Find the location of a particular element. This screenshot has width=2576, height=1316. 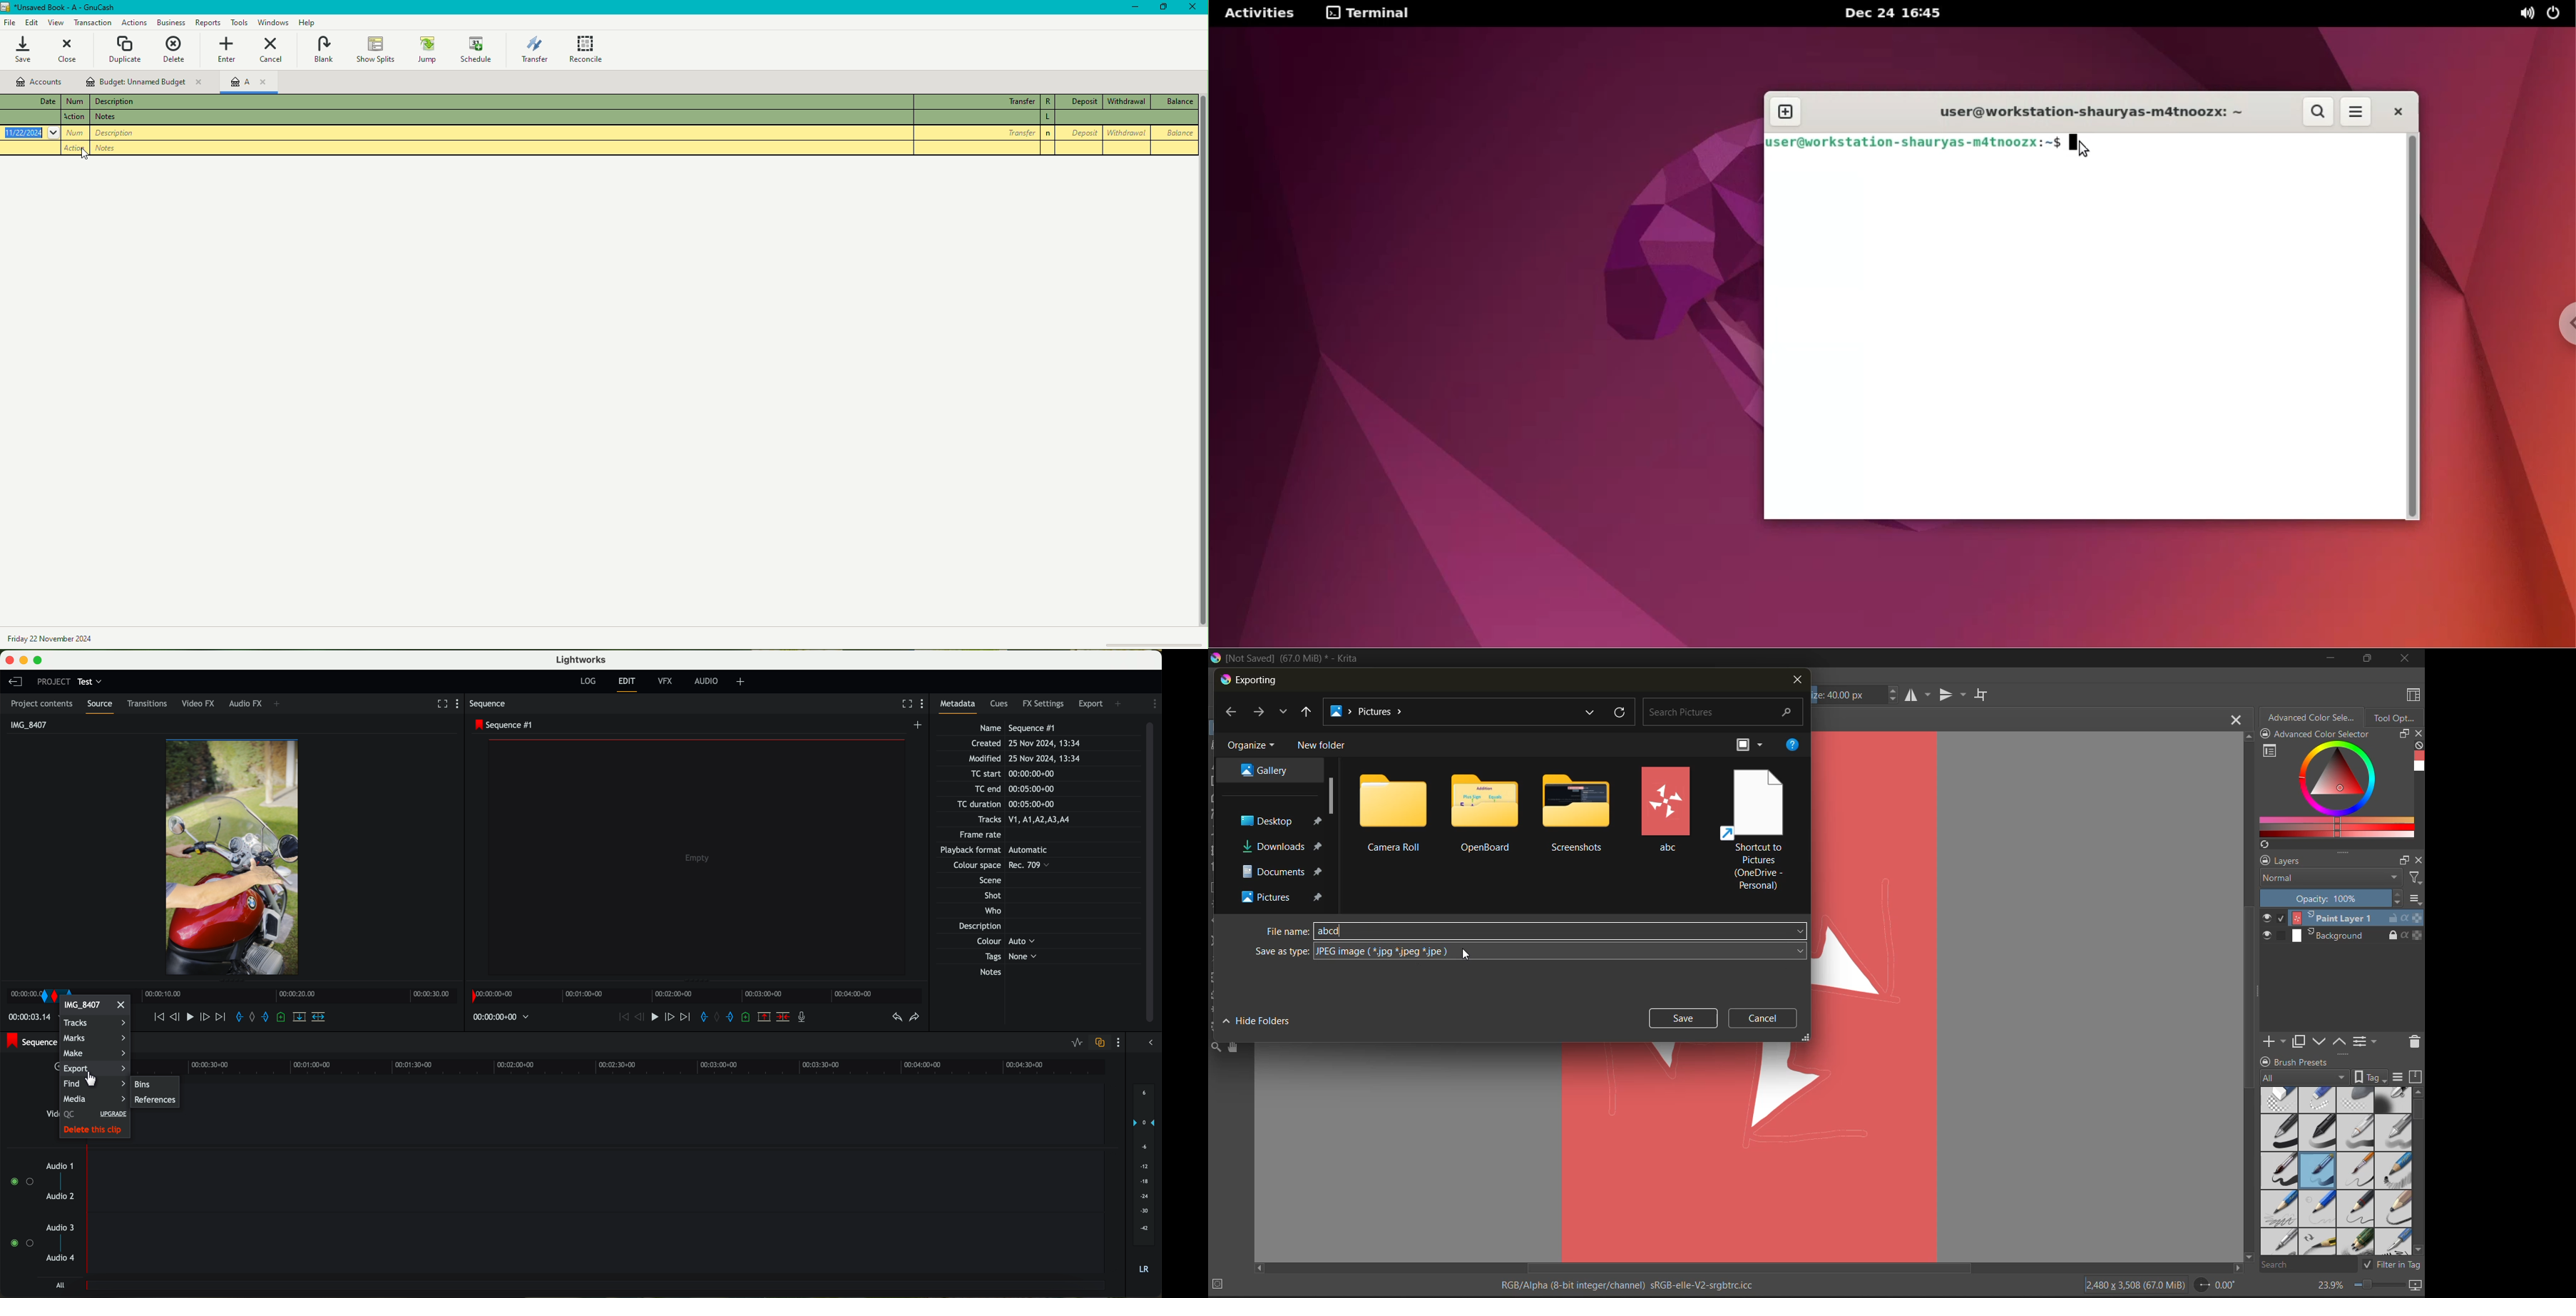

Duplicate is located at coordinates (125, 49).